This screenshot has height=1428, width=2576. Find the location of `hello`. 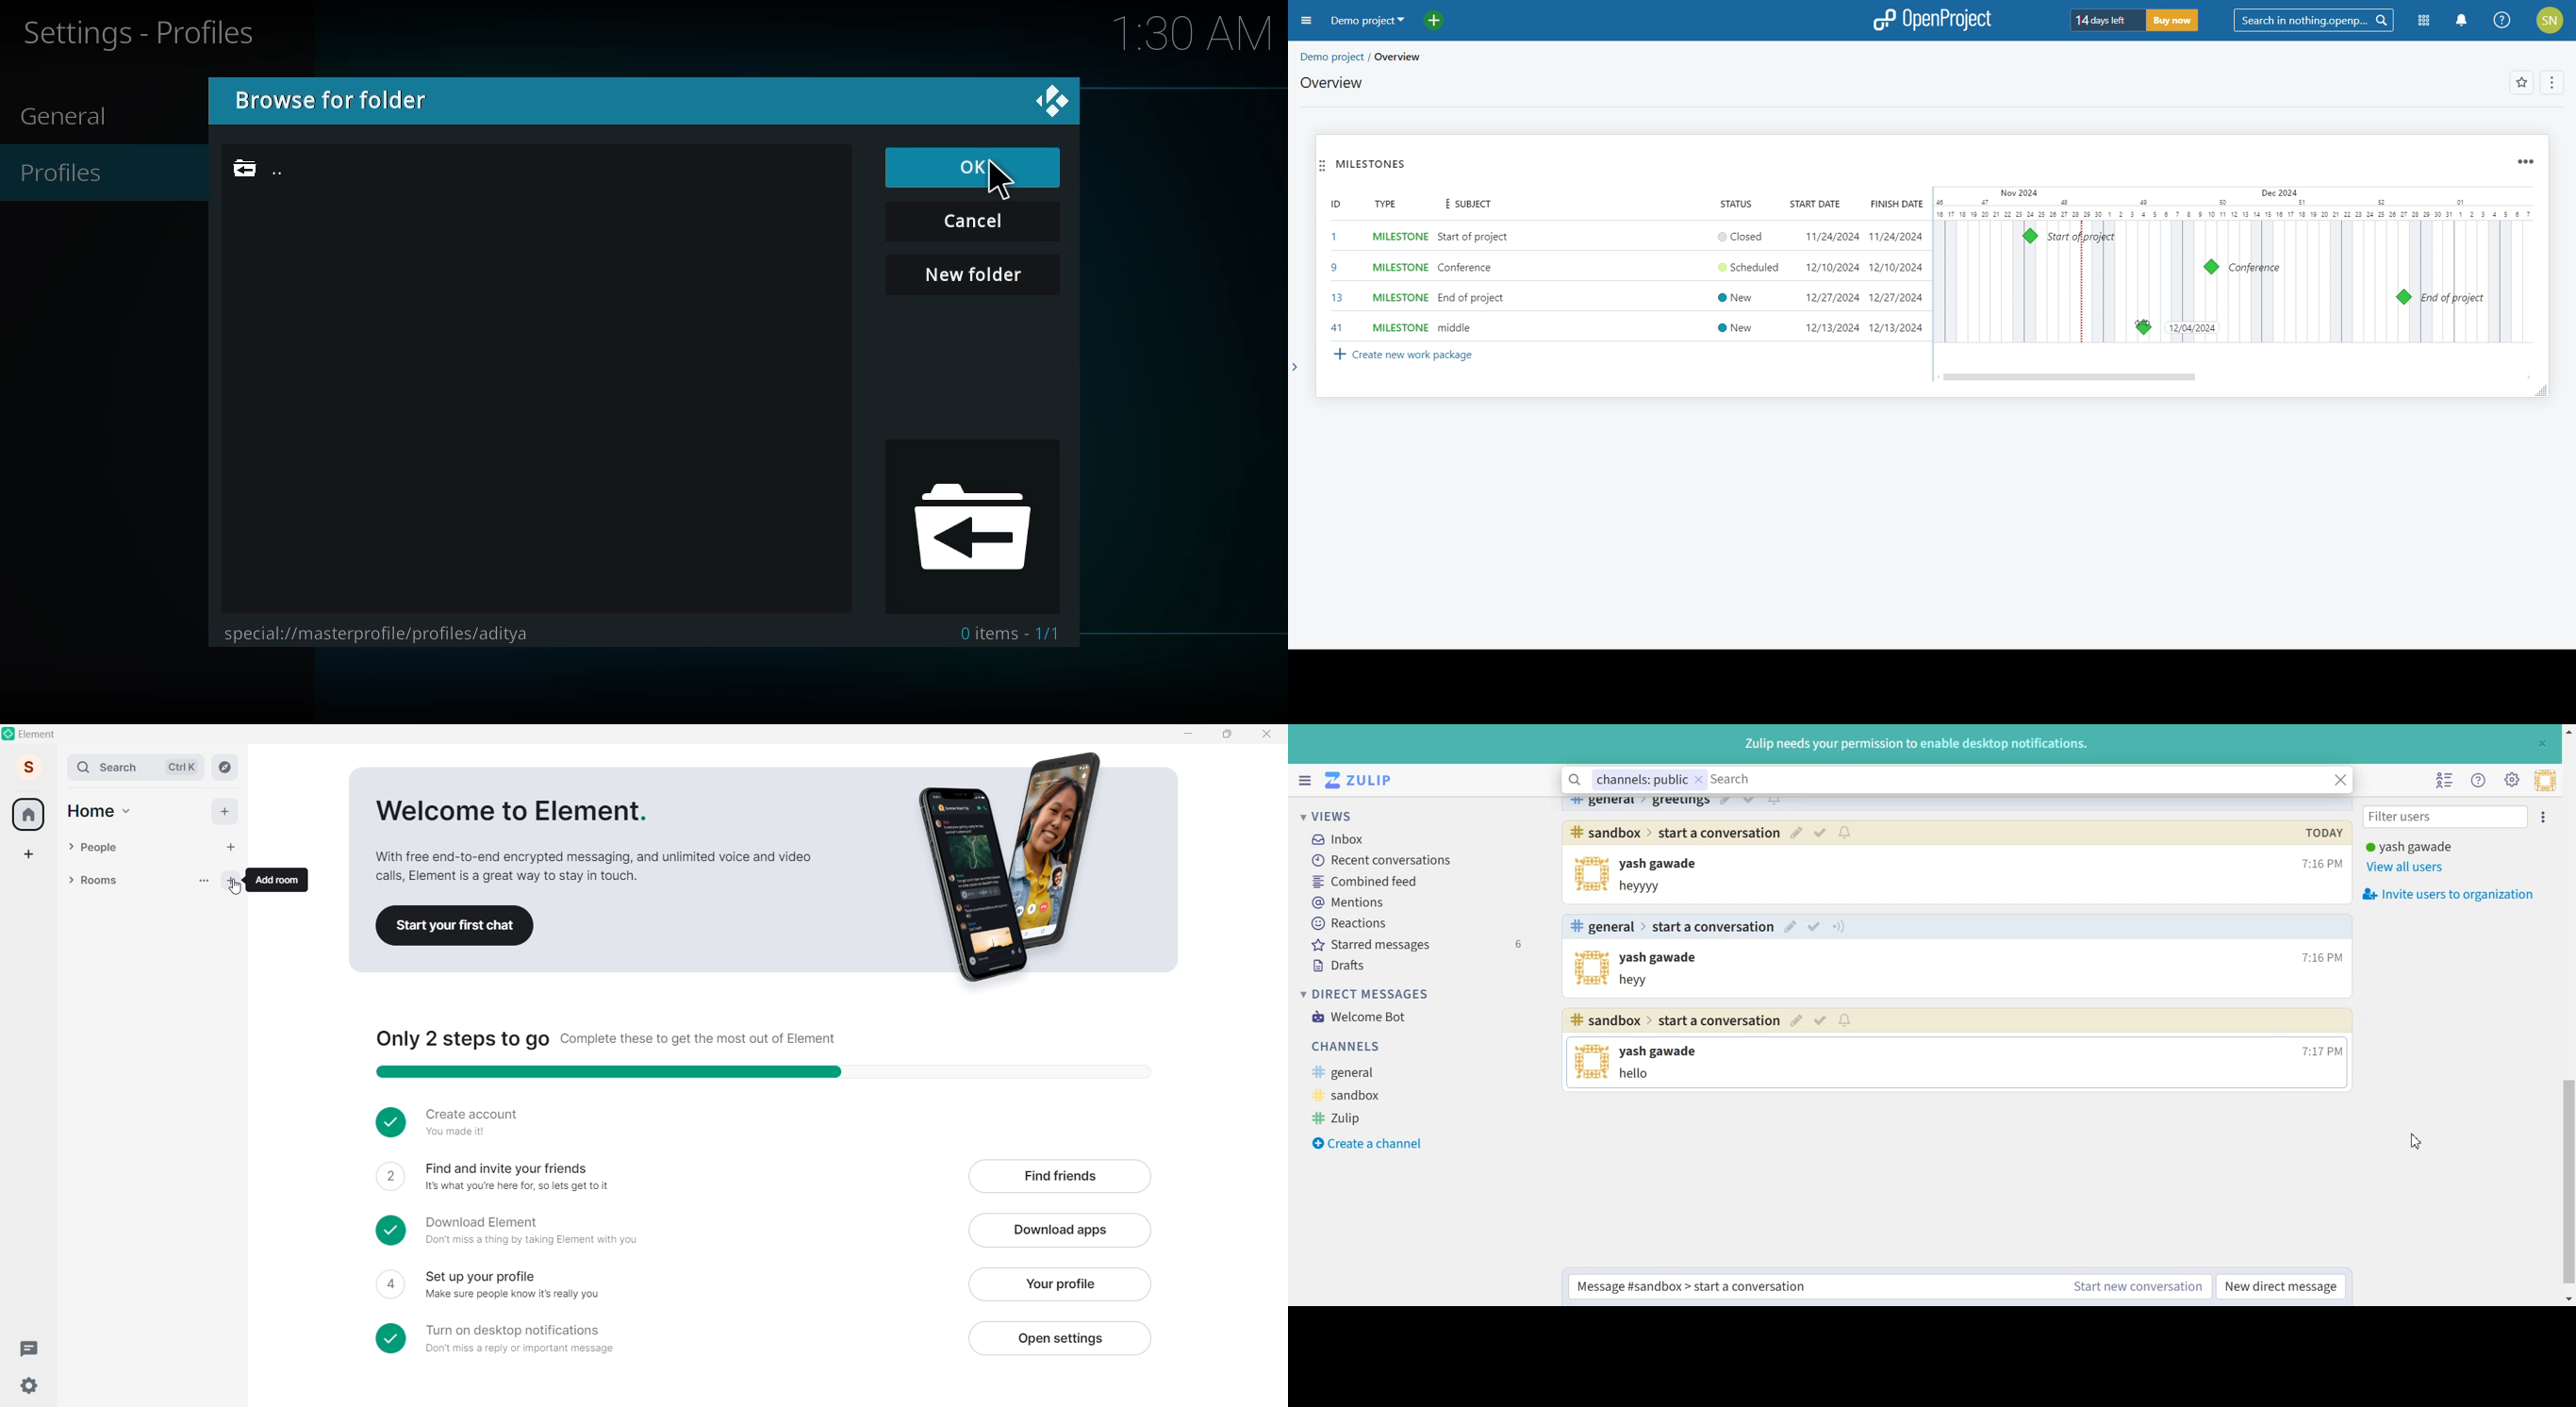

hello is located at coordinates (1640, 1075).